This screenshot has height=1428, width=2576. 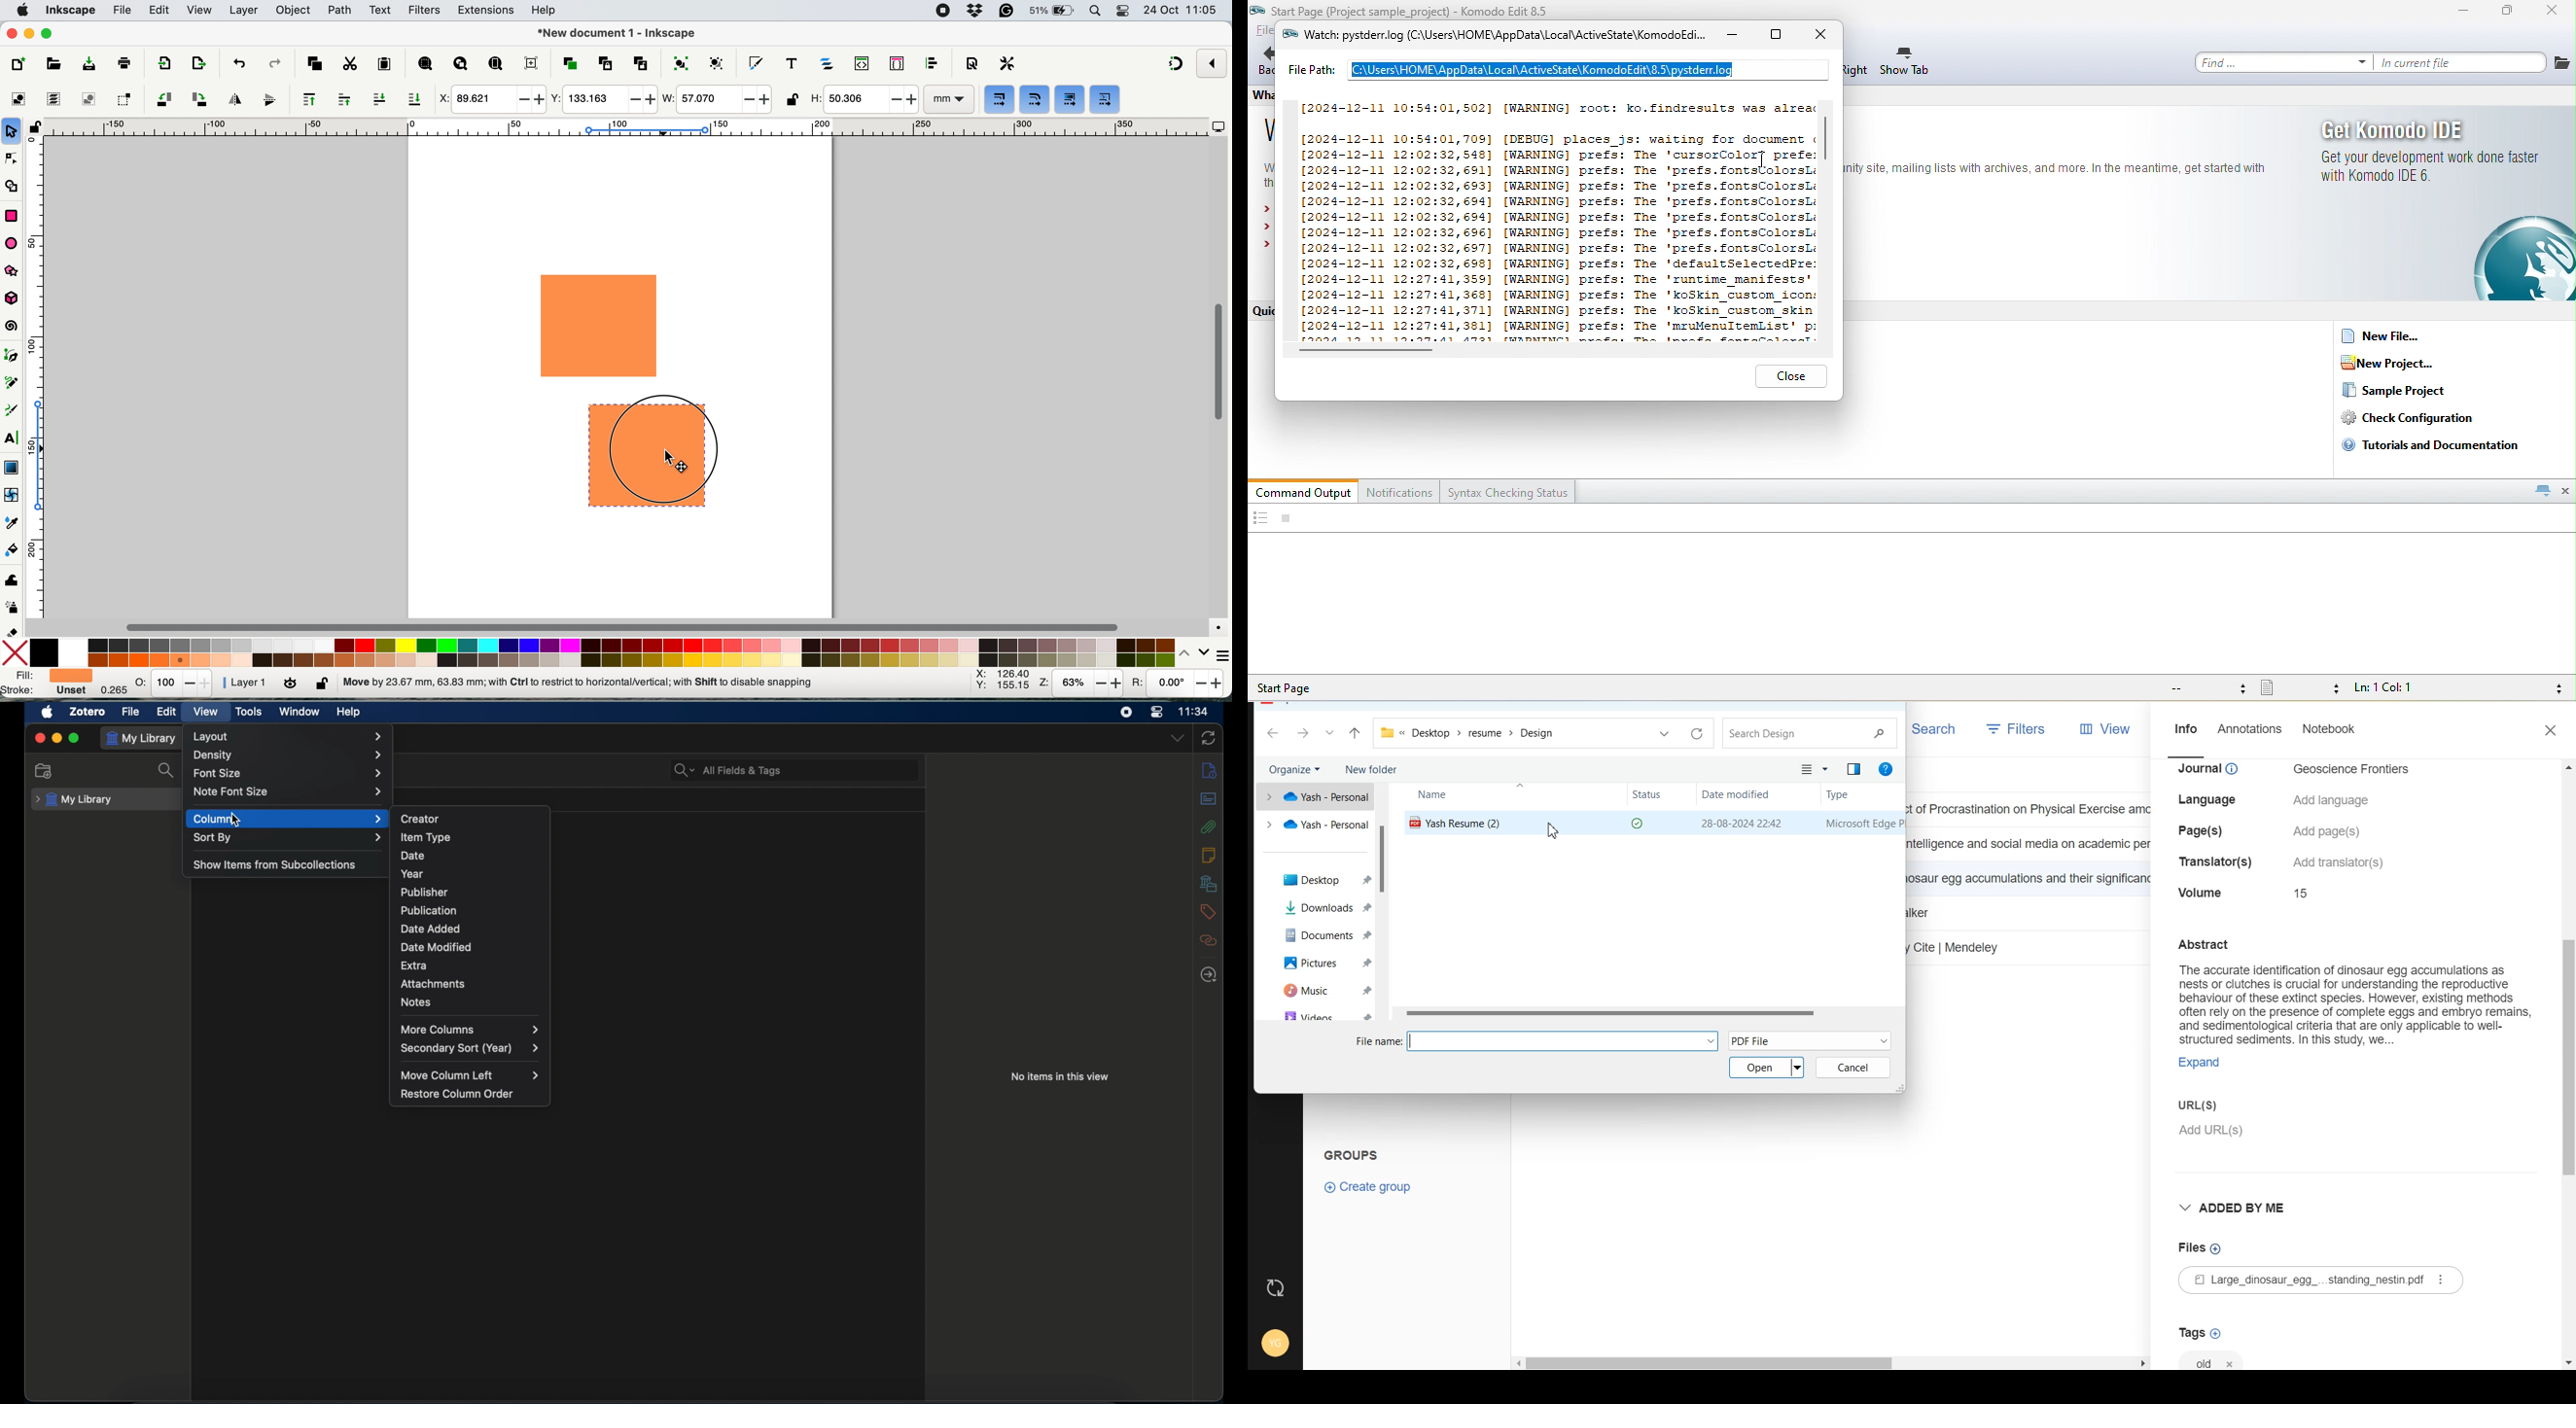 I want to click on One Drive, so click(x=1313, y=825).